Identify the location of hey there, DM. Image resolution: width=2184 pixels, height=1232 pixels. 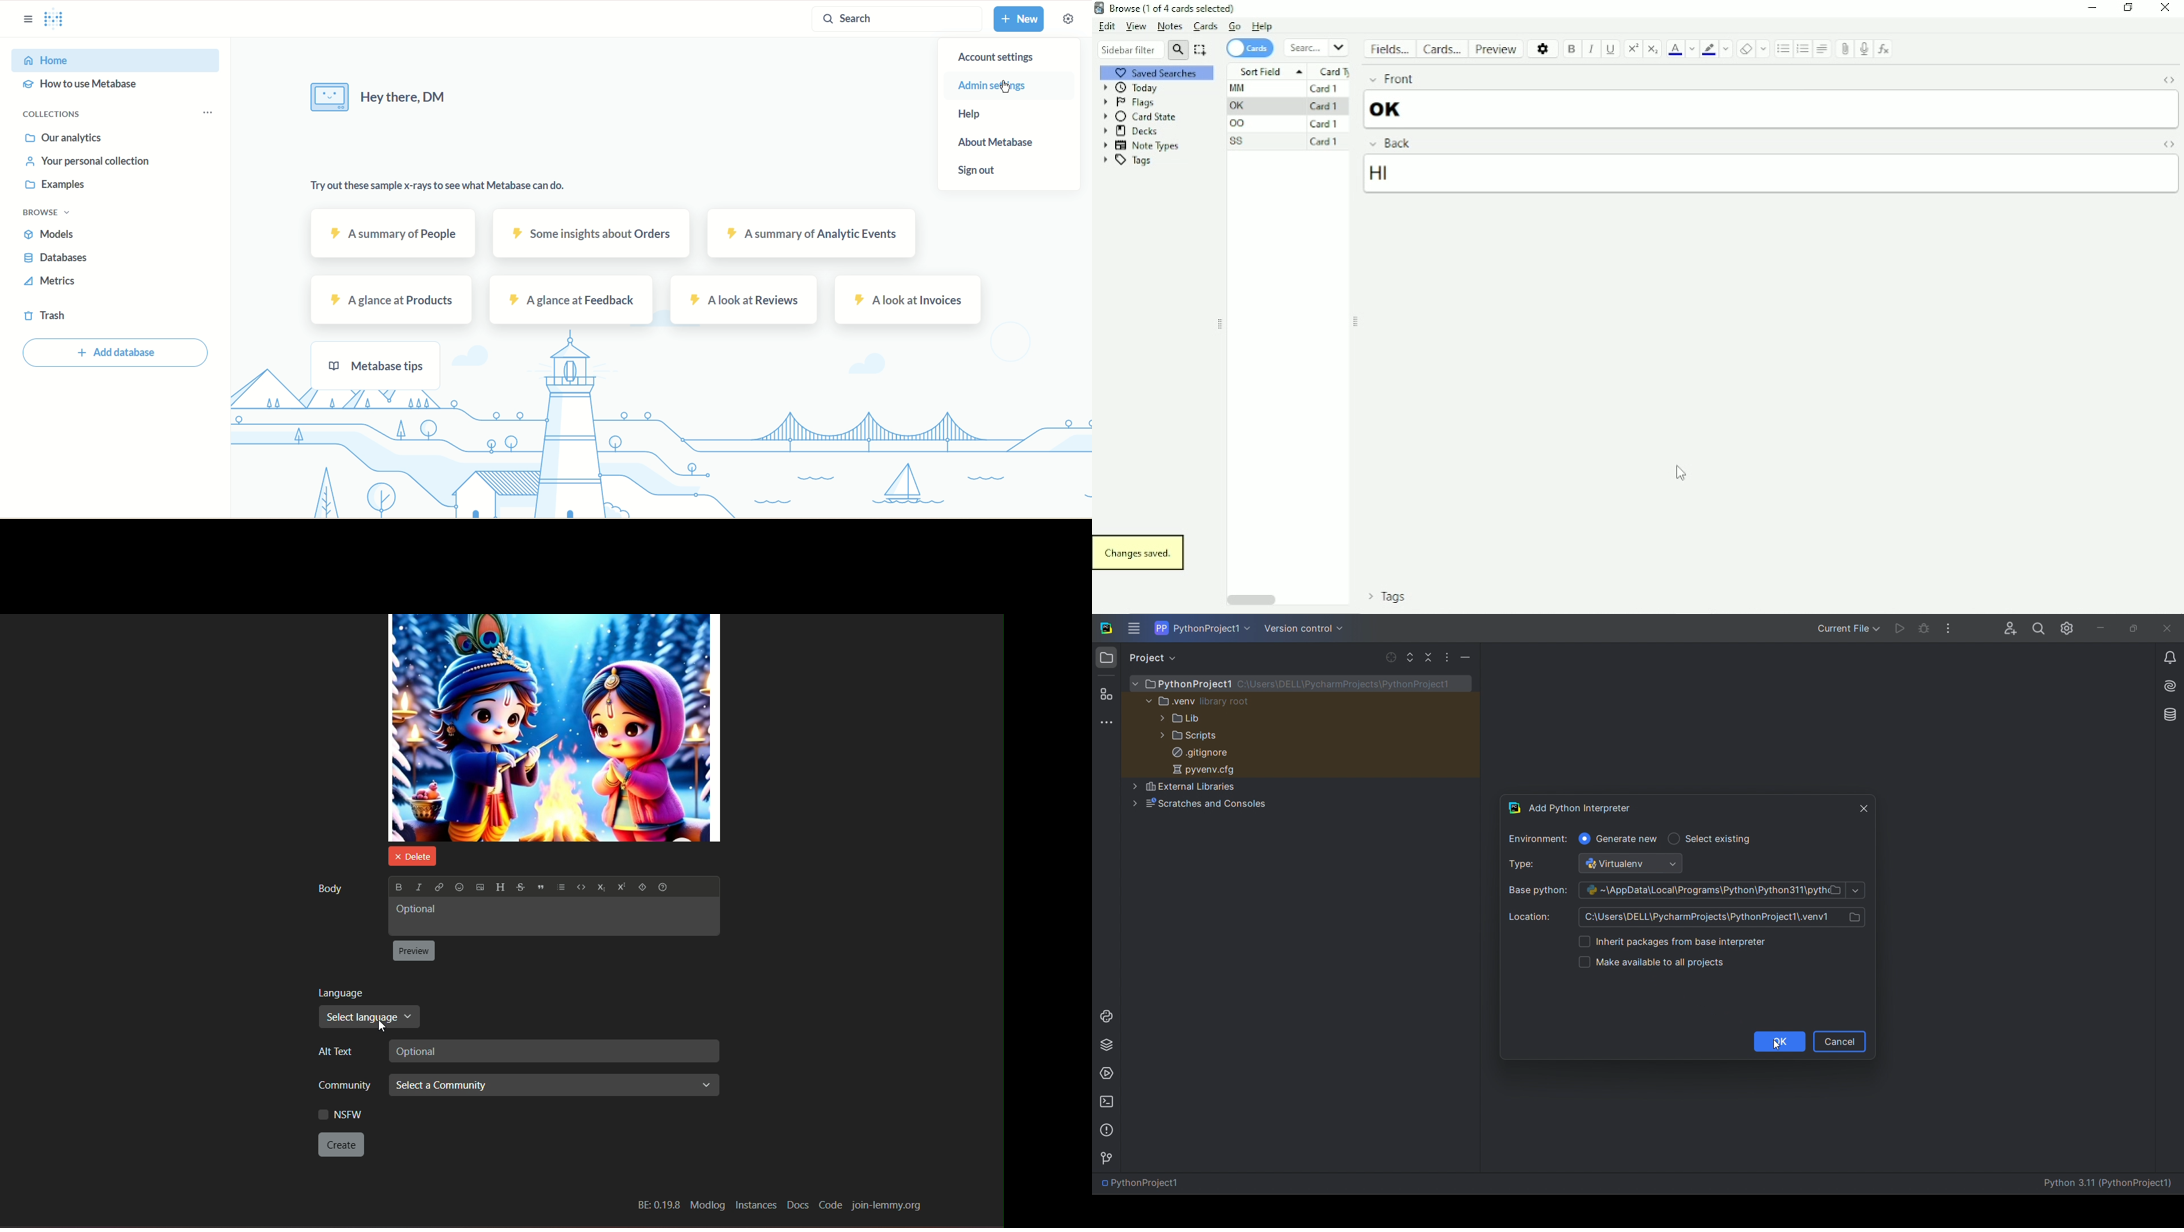
(400, 96).